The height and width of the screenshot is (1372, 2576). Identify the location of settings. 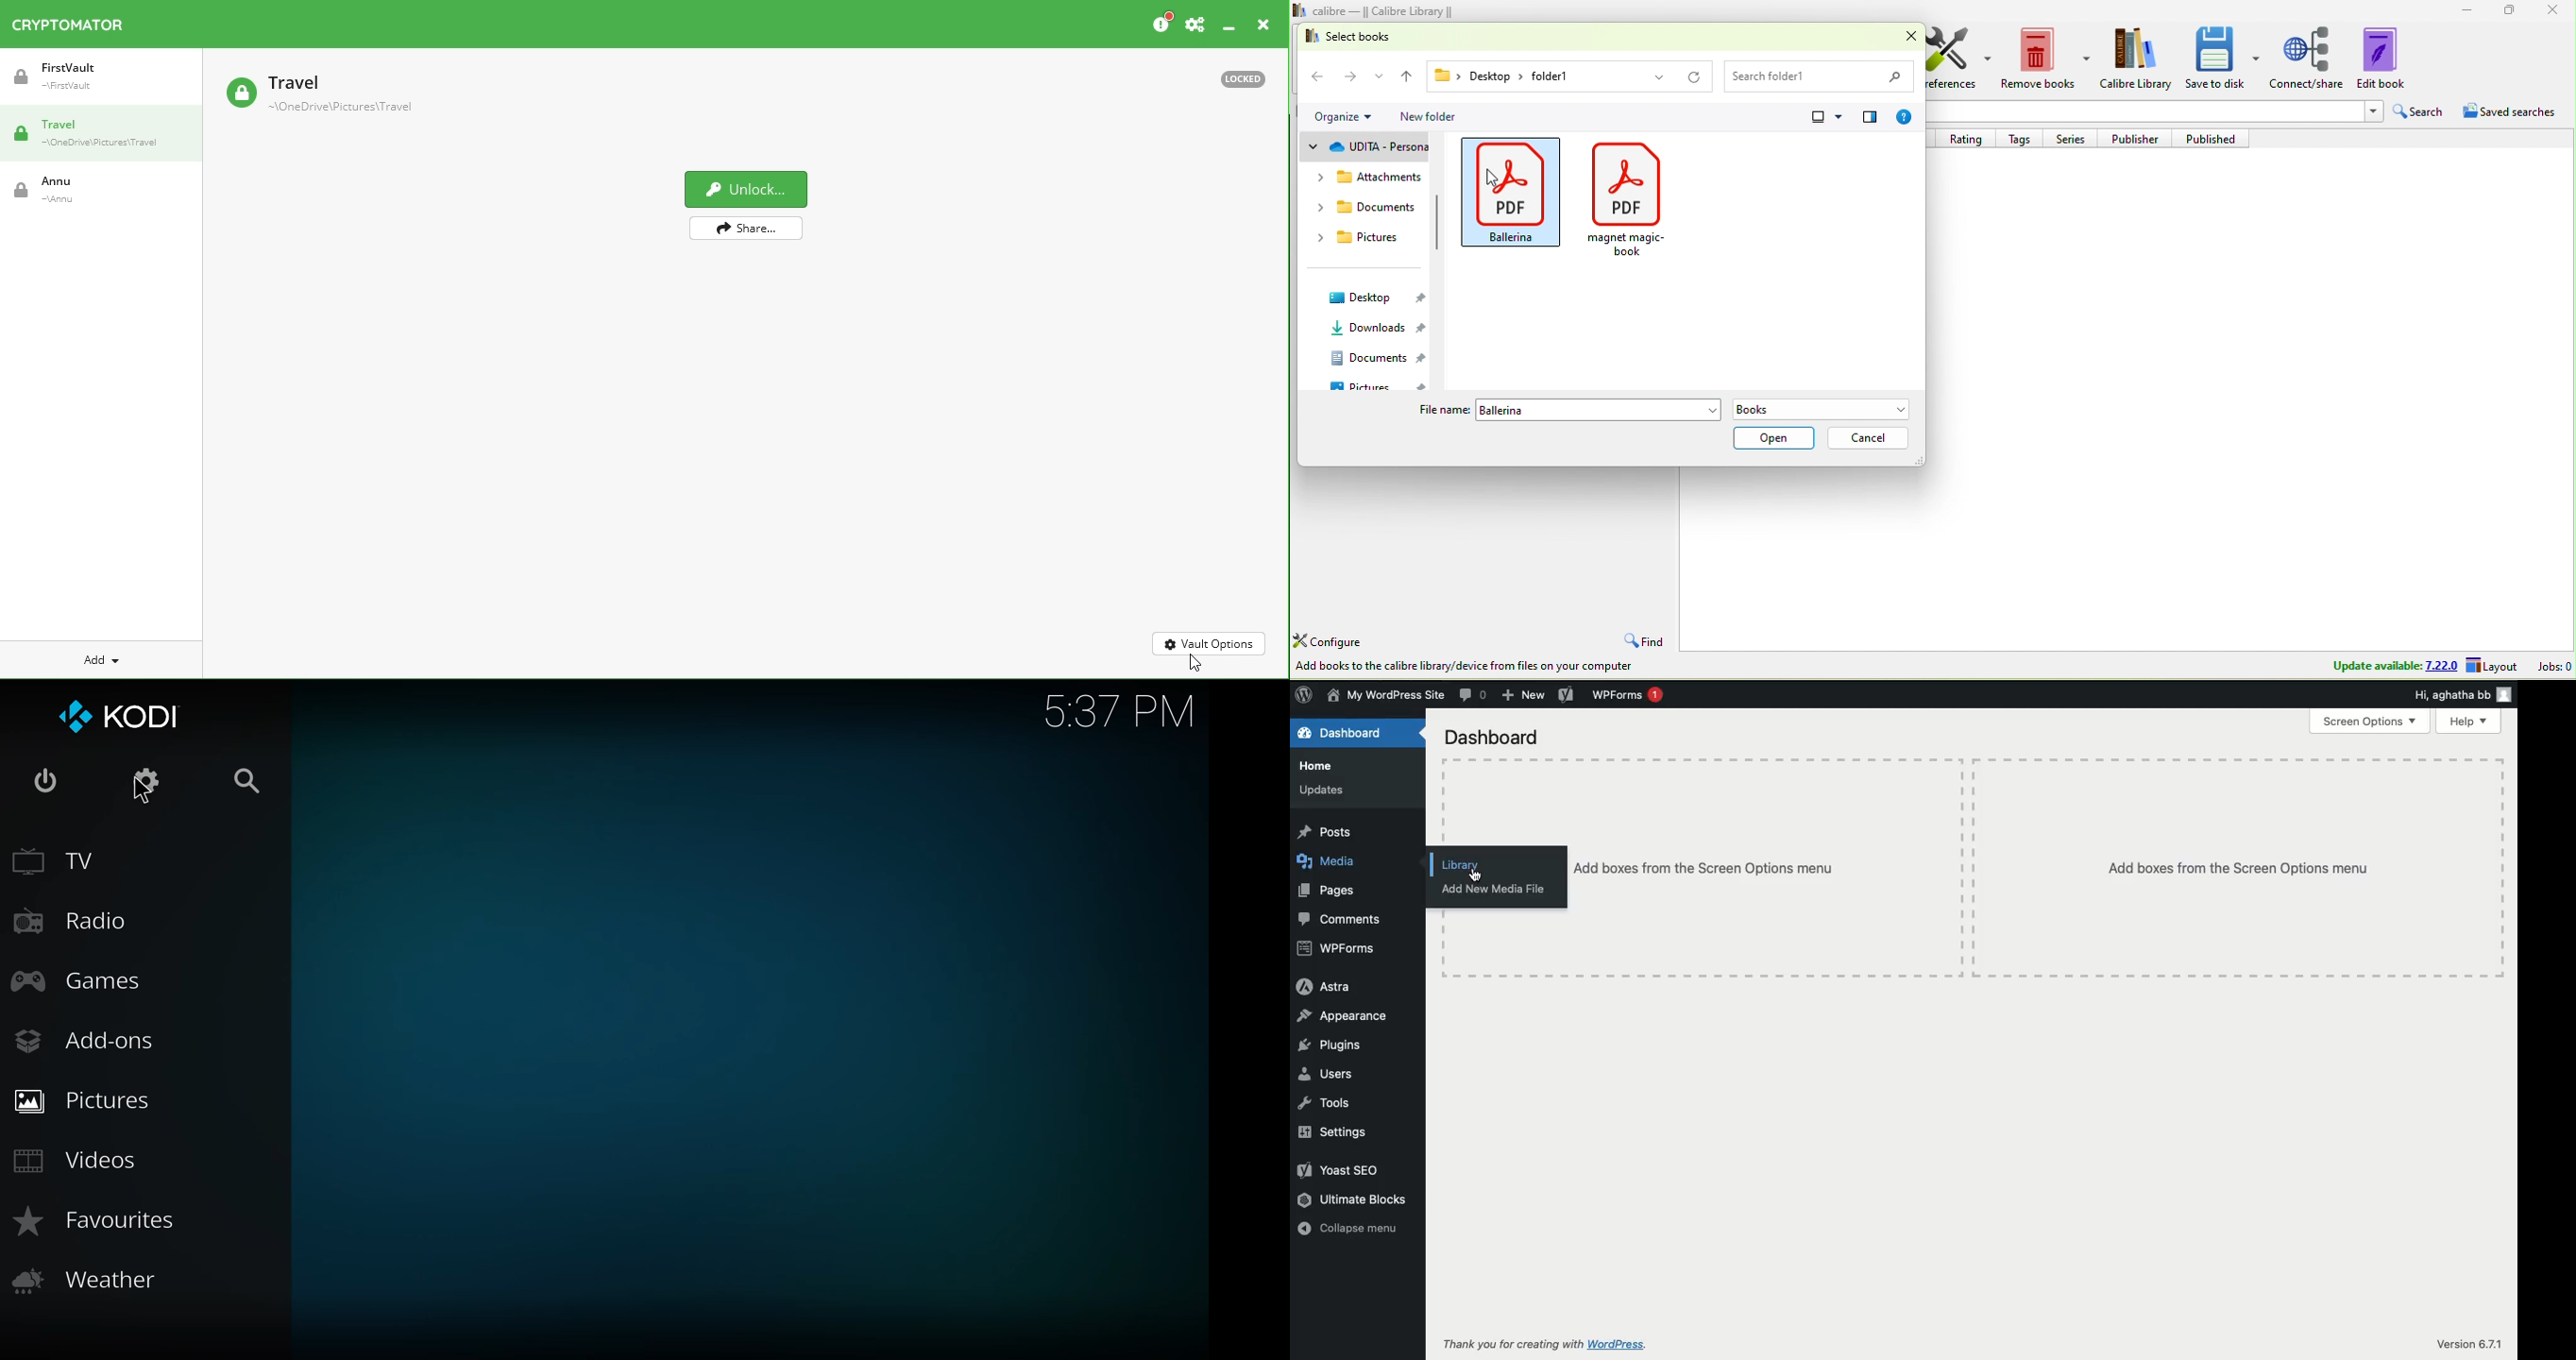
(147, 778).